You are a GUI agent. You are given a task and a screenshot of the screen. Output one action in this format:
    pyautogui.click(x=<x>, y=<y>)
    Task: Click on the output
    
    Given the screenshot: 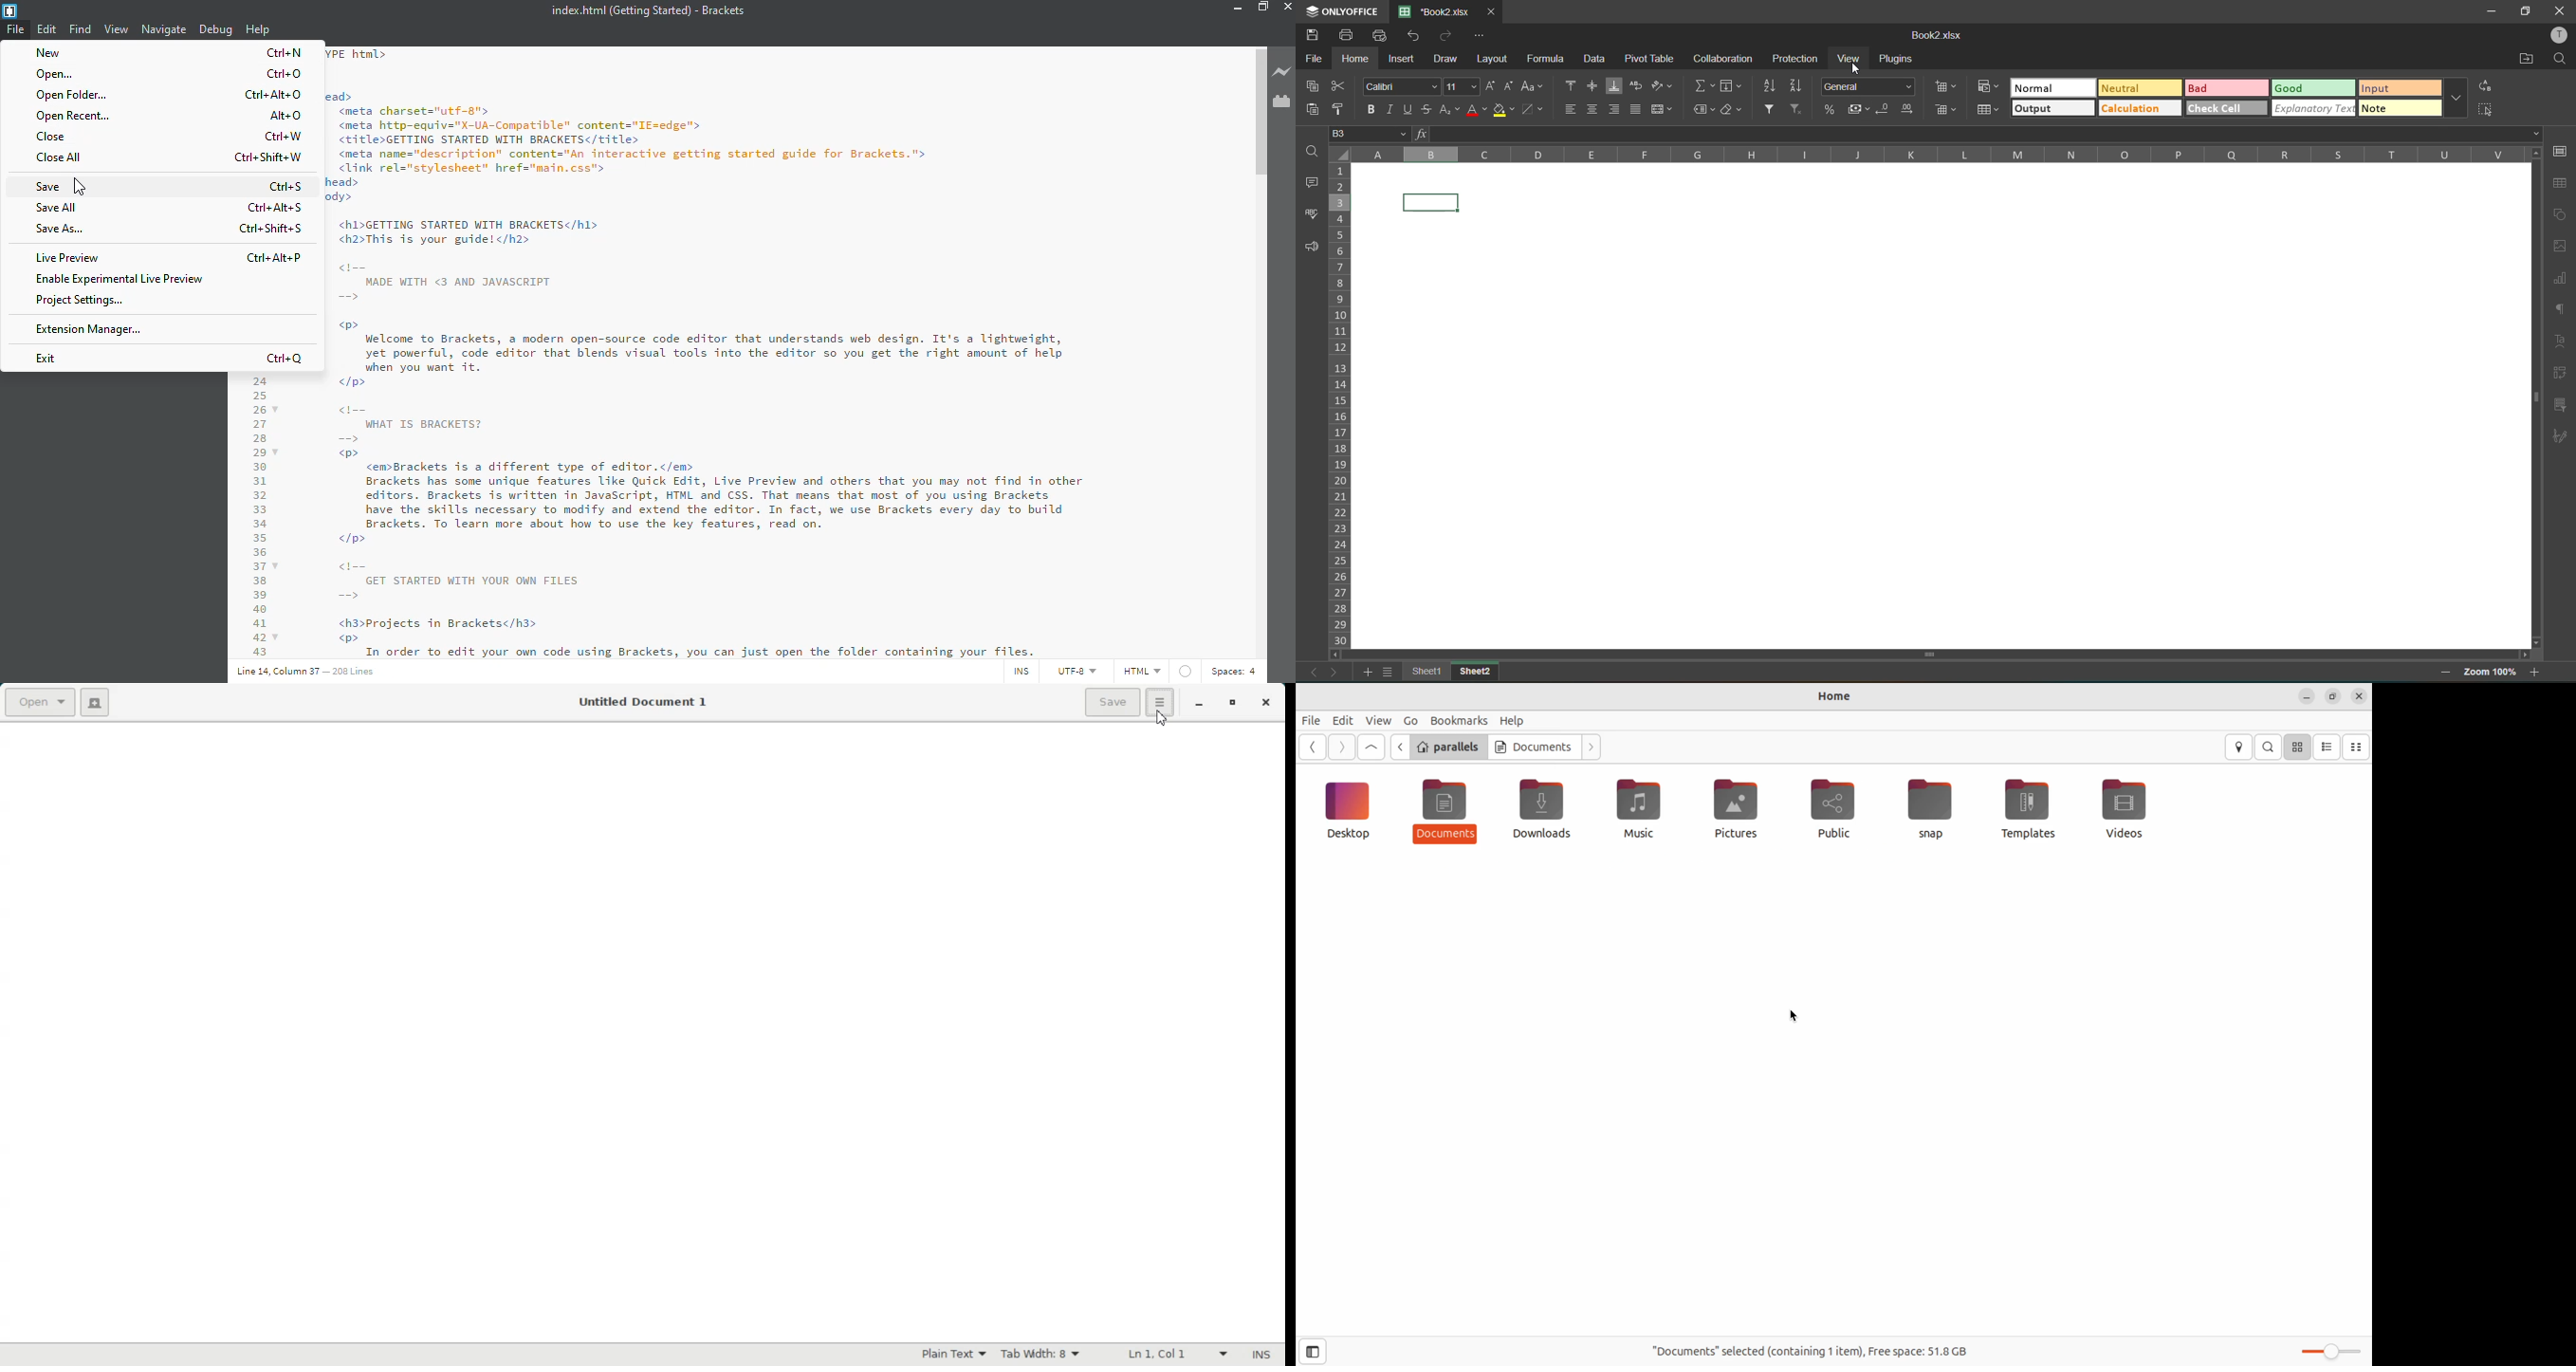 What is the action you would take?
    pyautogui.click(x=2054, y=109)
    